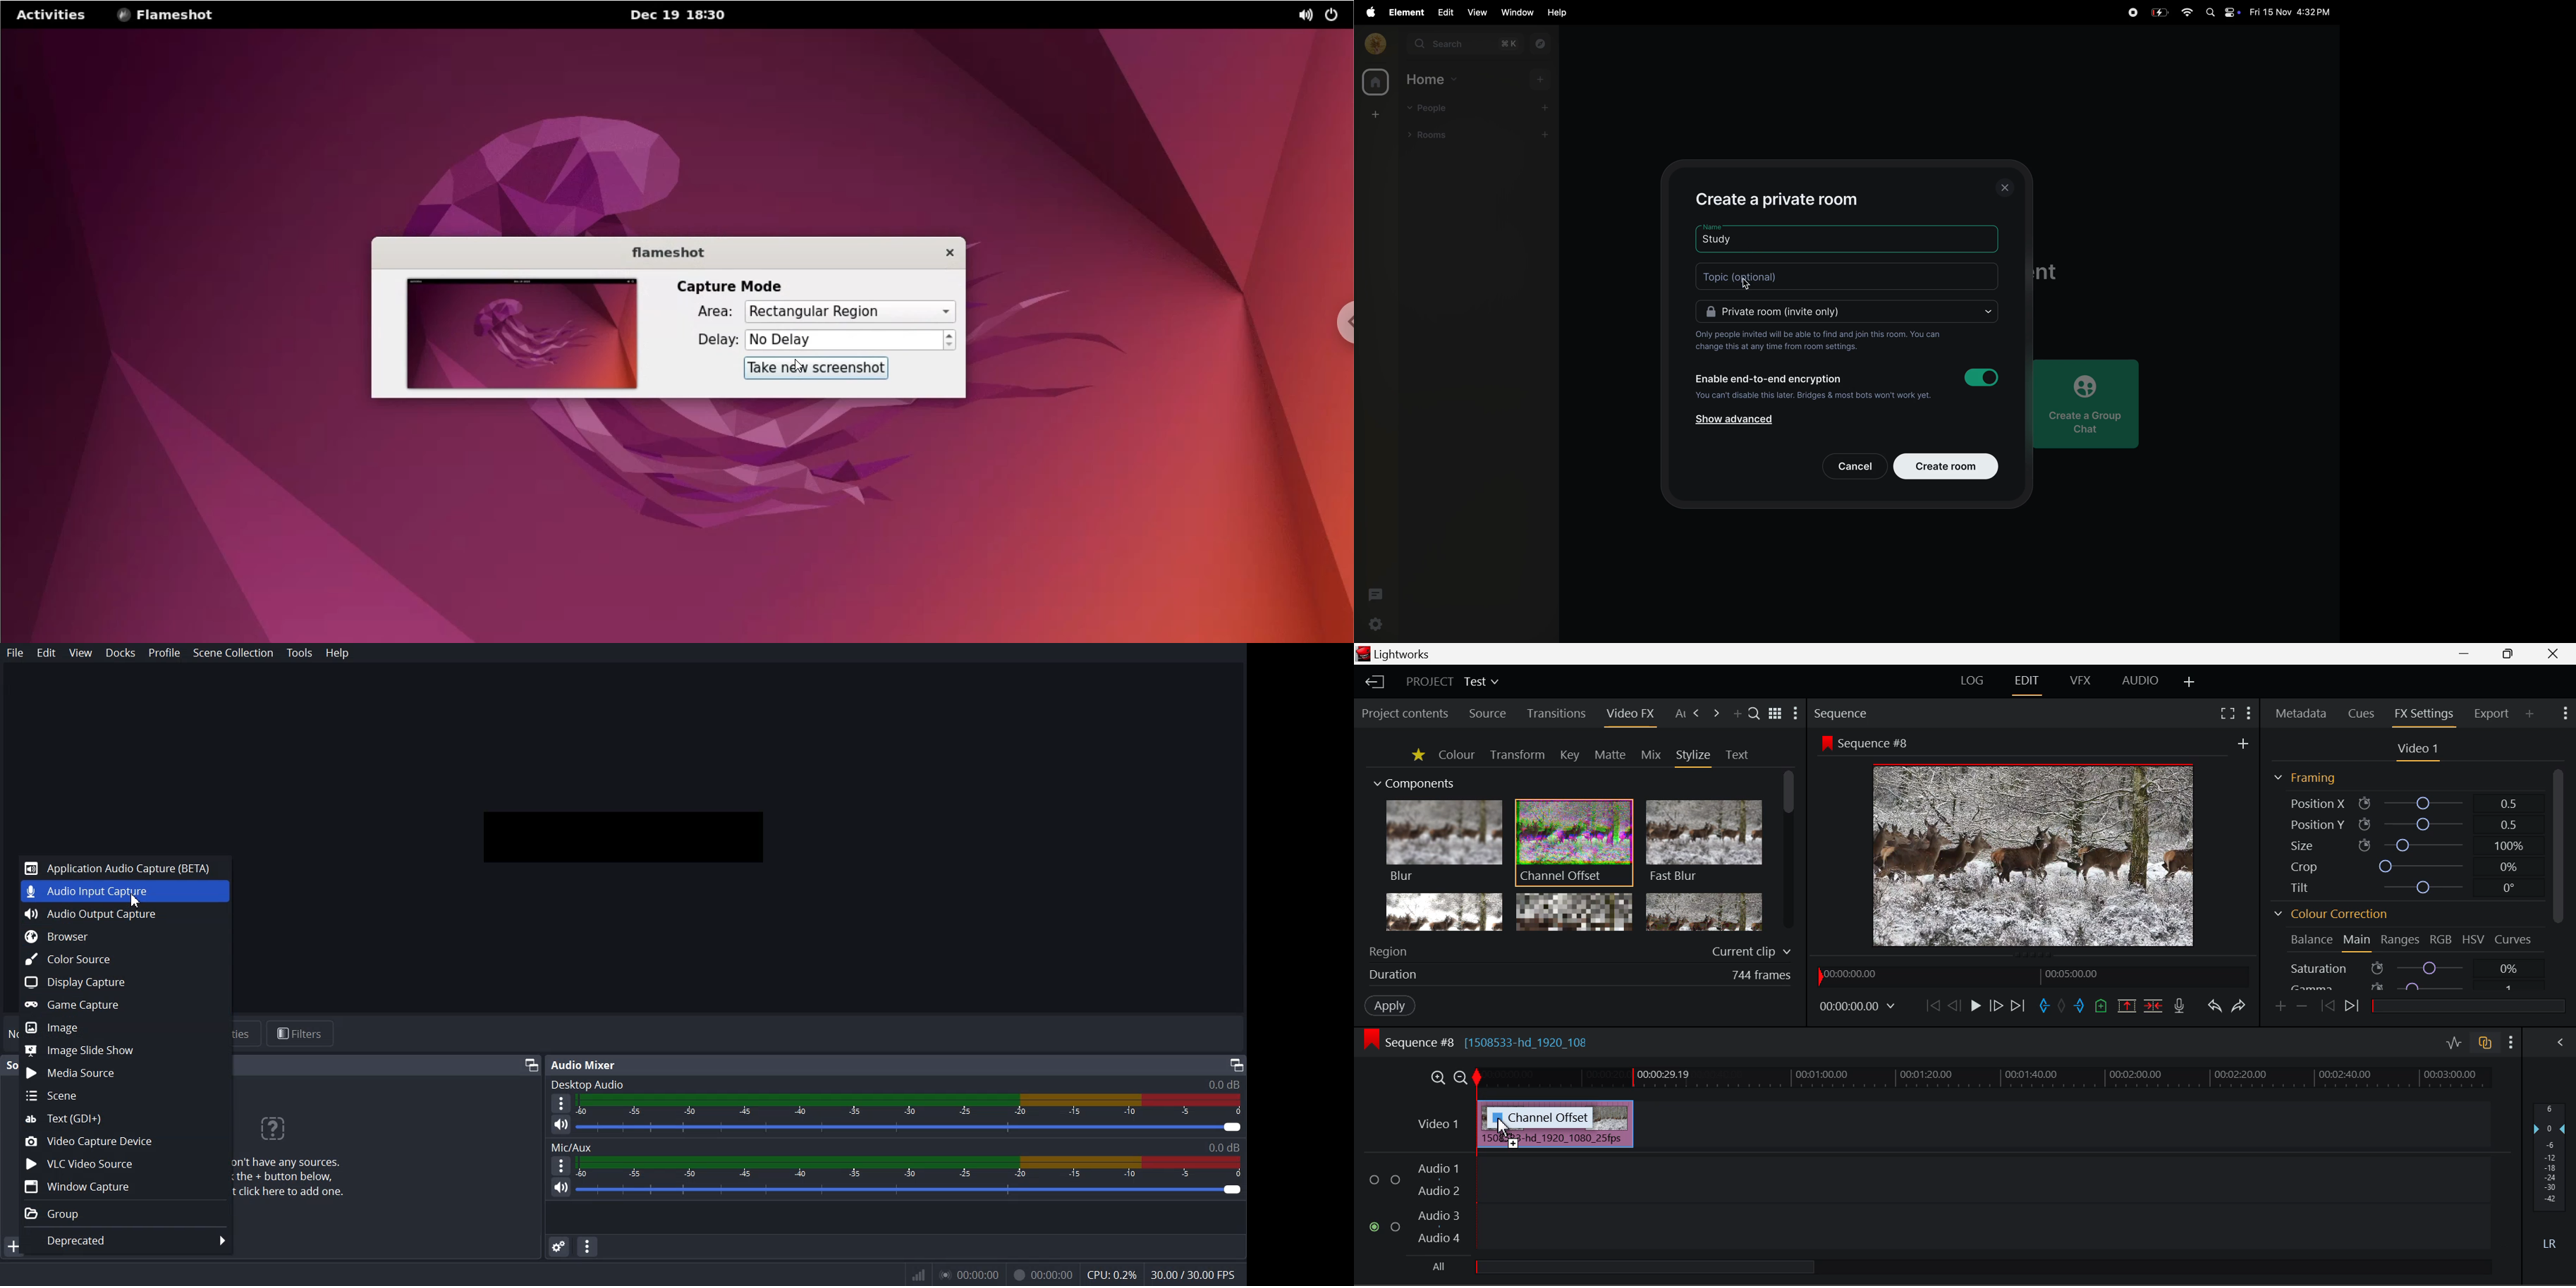 The width and height of the screenshot is (2576, 1288). What do you see at coordinates (2102, 1005) in the screenshot?
I see `Mark Cue` at bounding box center [2102, 1005].